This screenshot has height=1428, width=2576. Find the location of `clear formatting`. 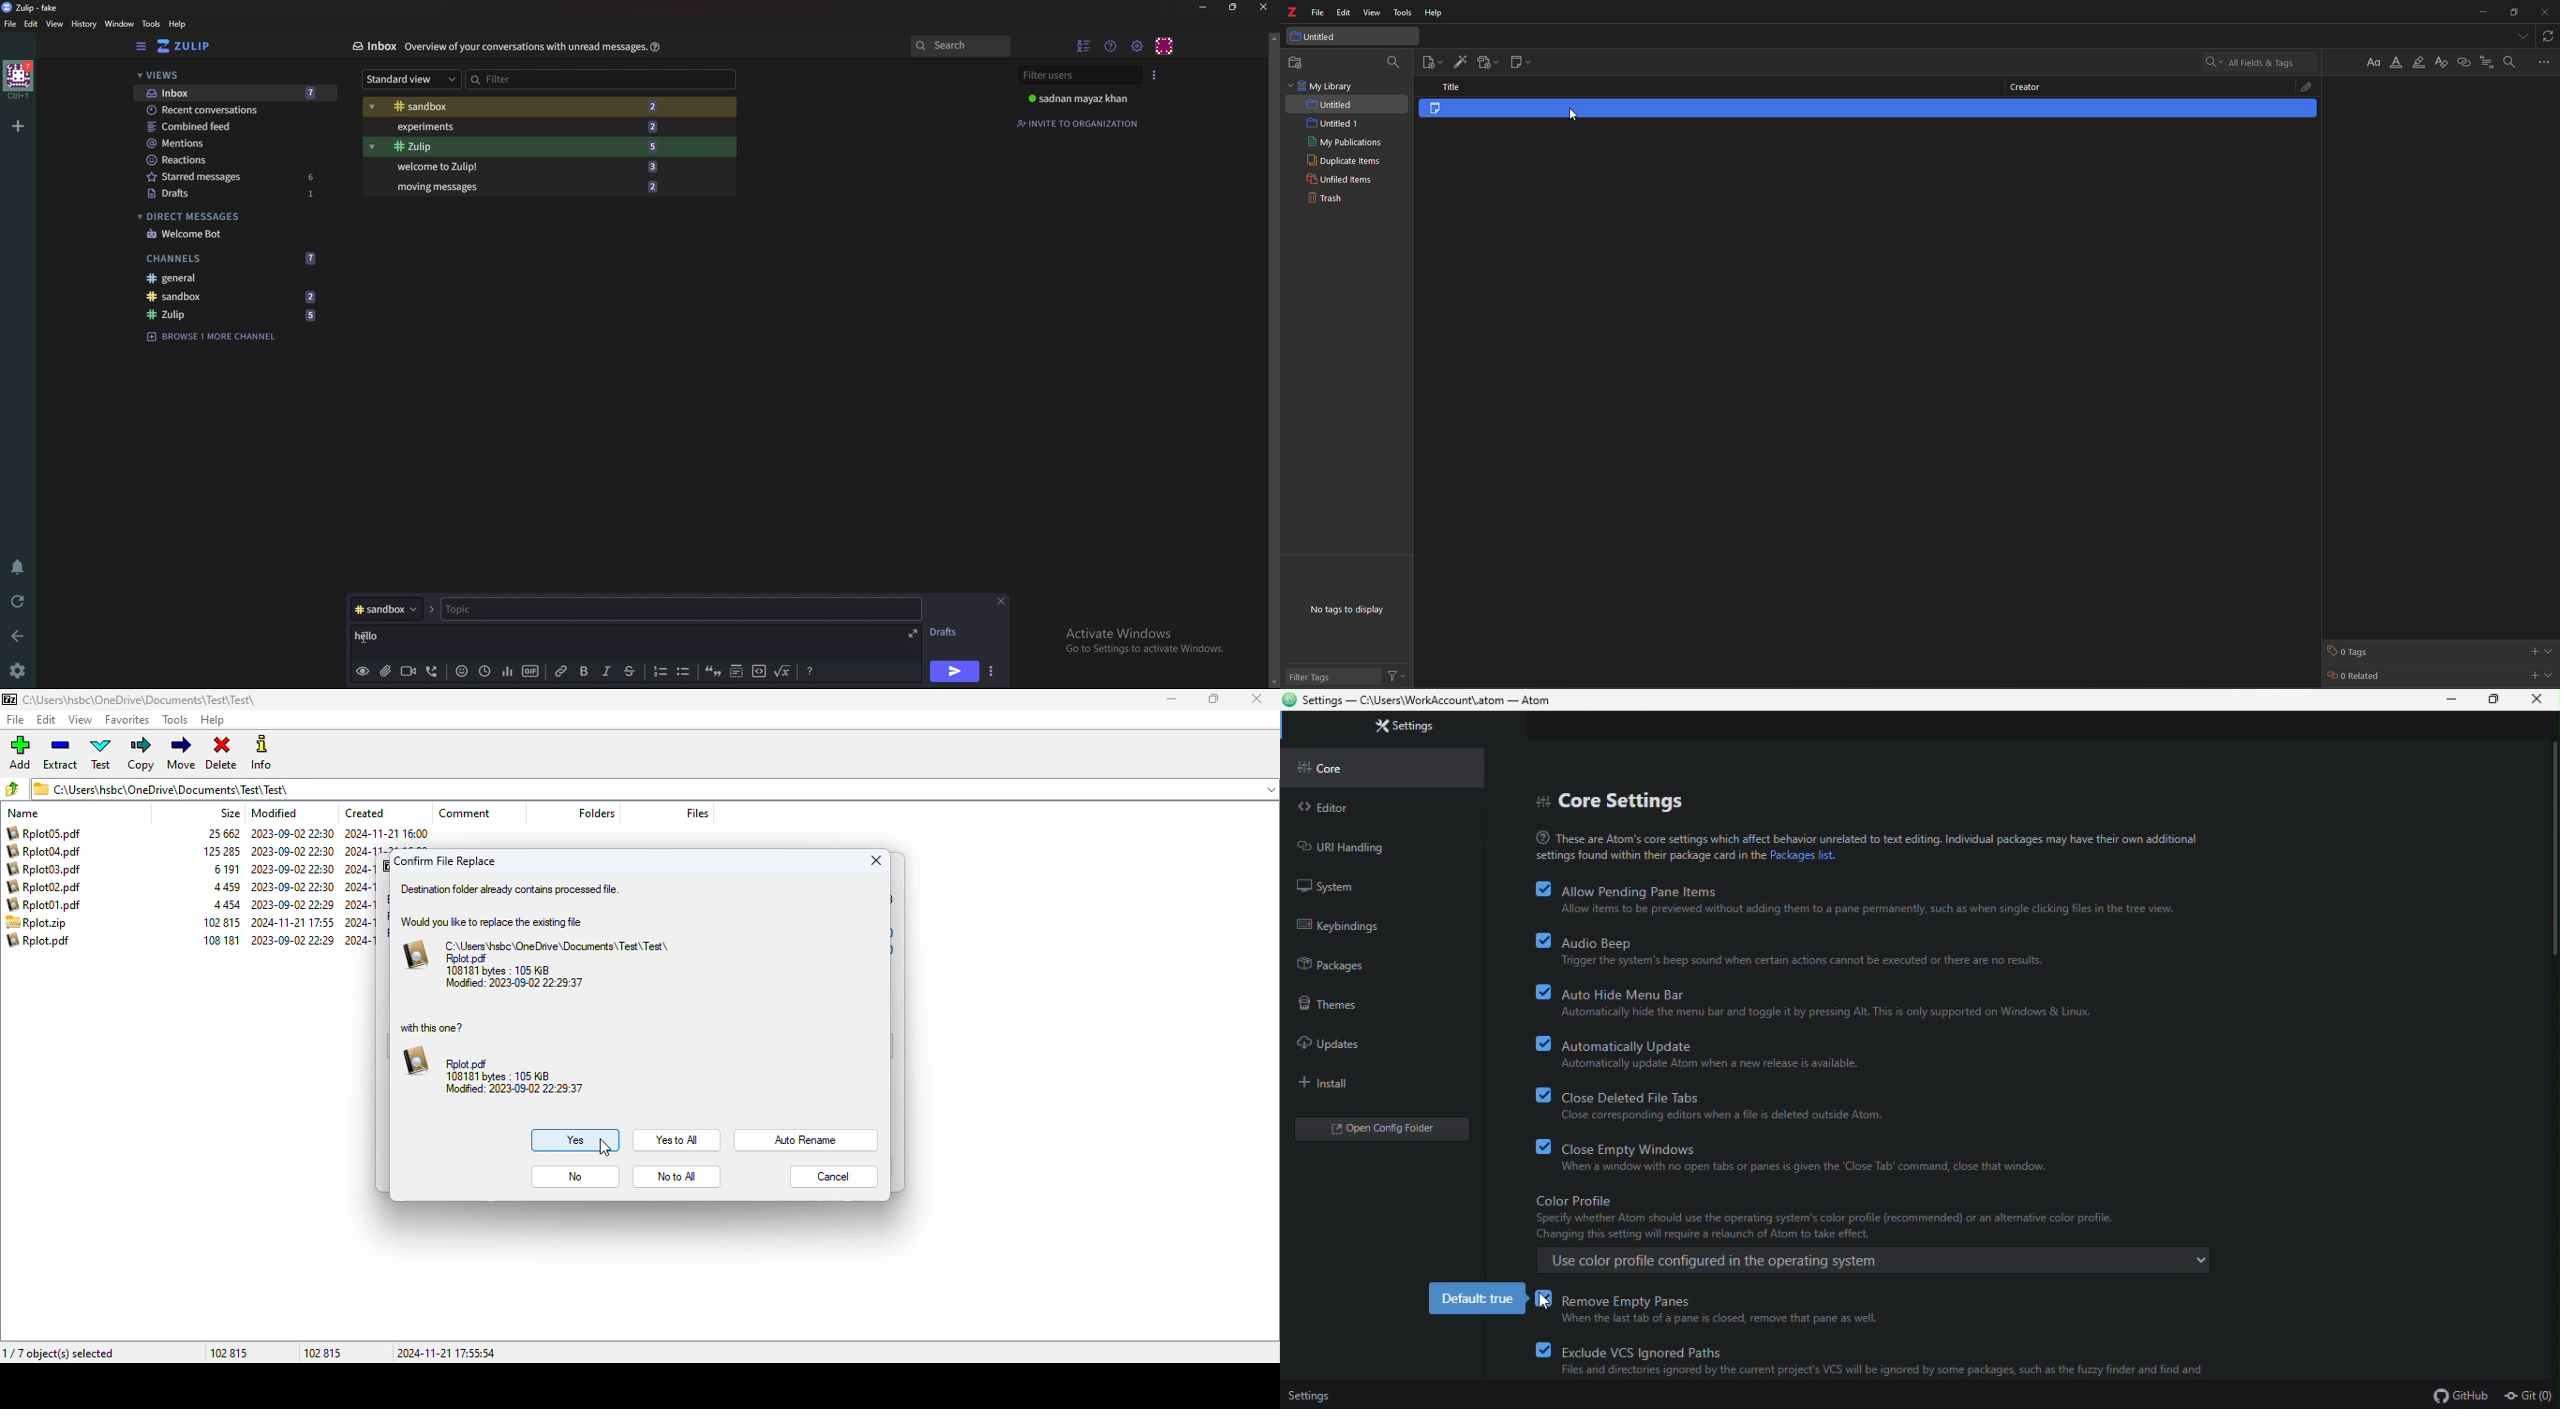

clear formatting is located at coordinates (2441, 63).